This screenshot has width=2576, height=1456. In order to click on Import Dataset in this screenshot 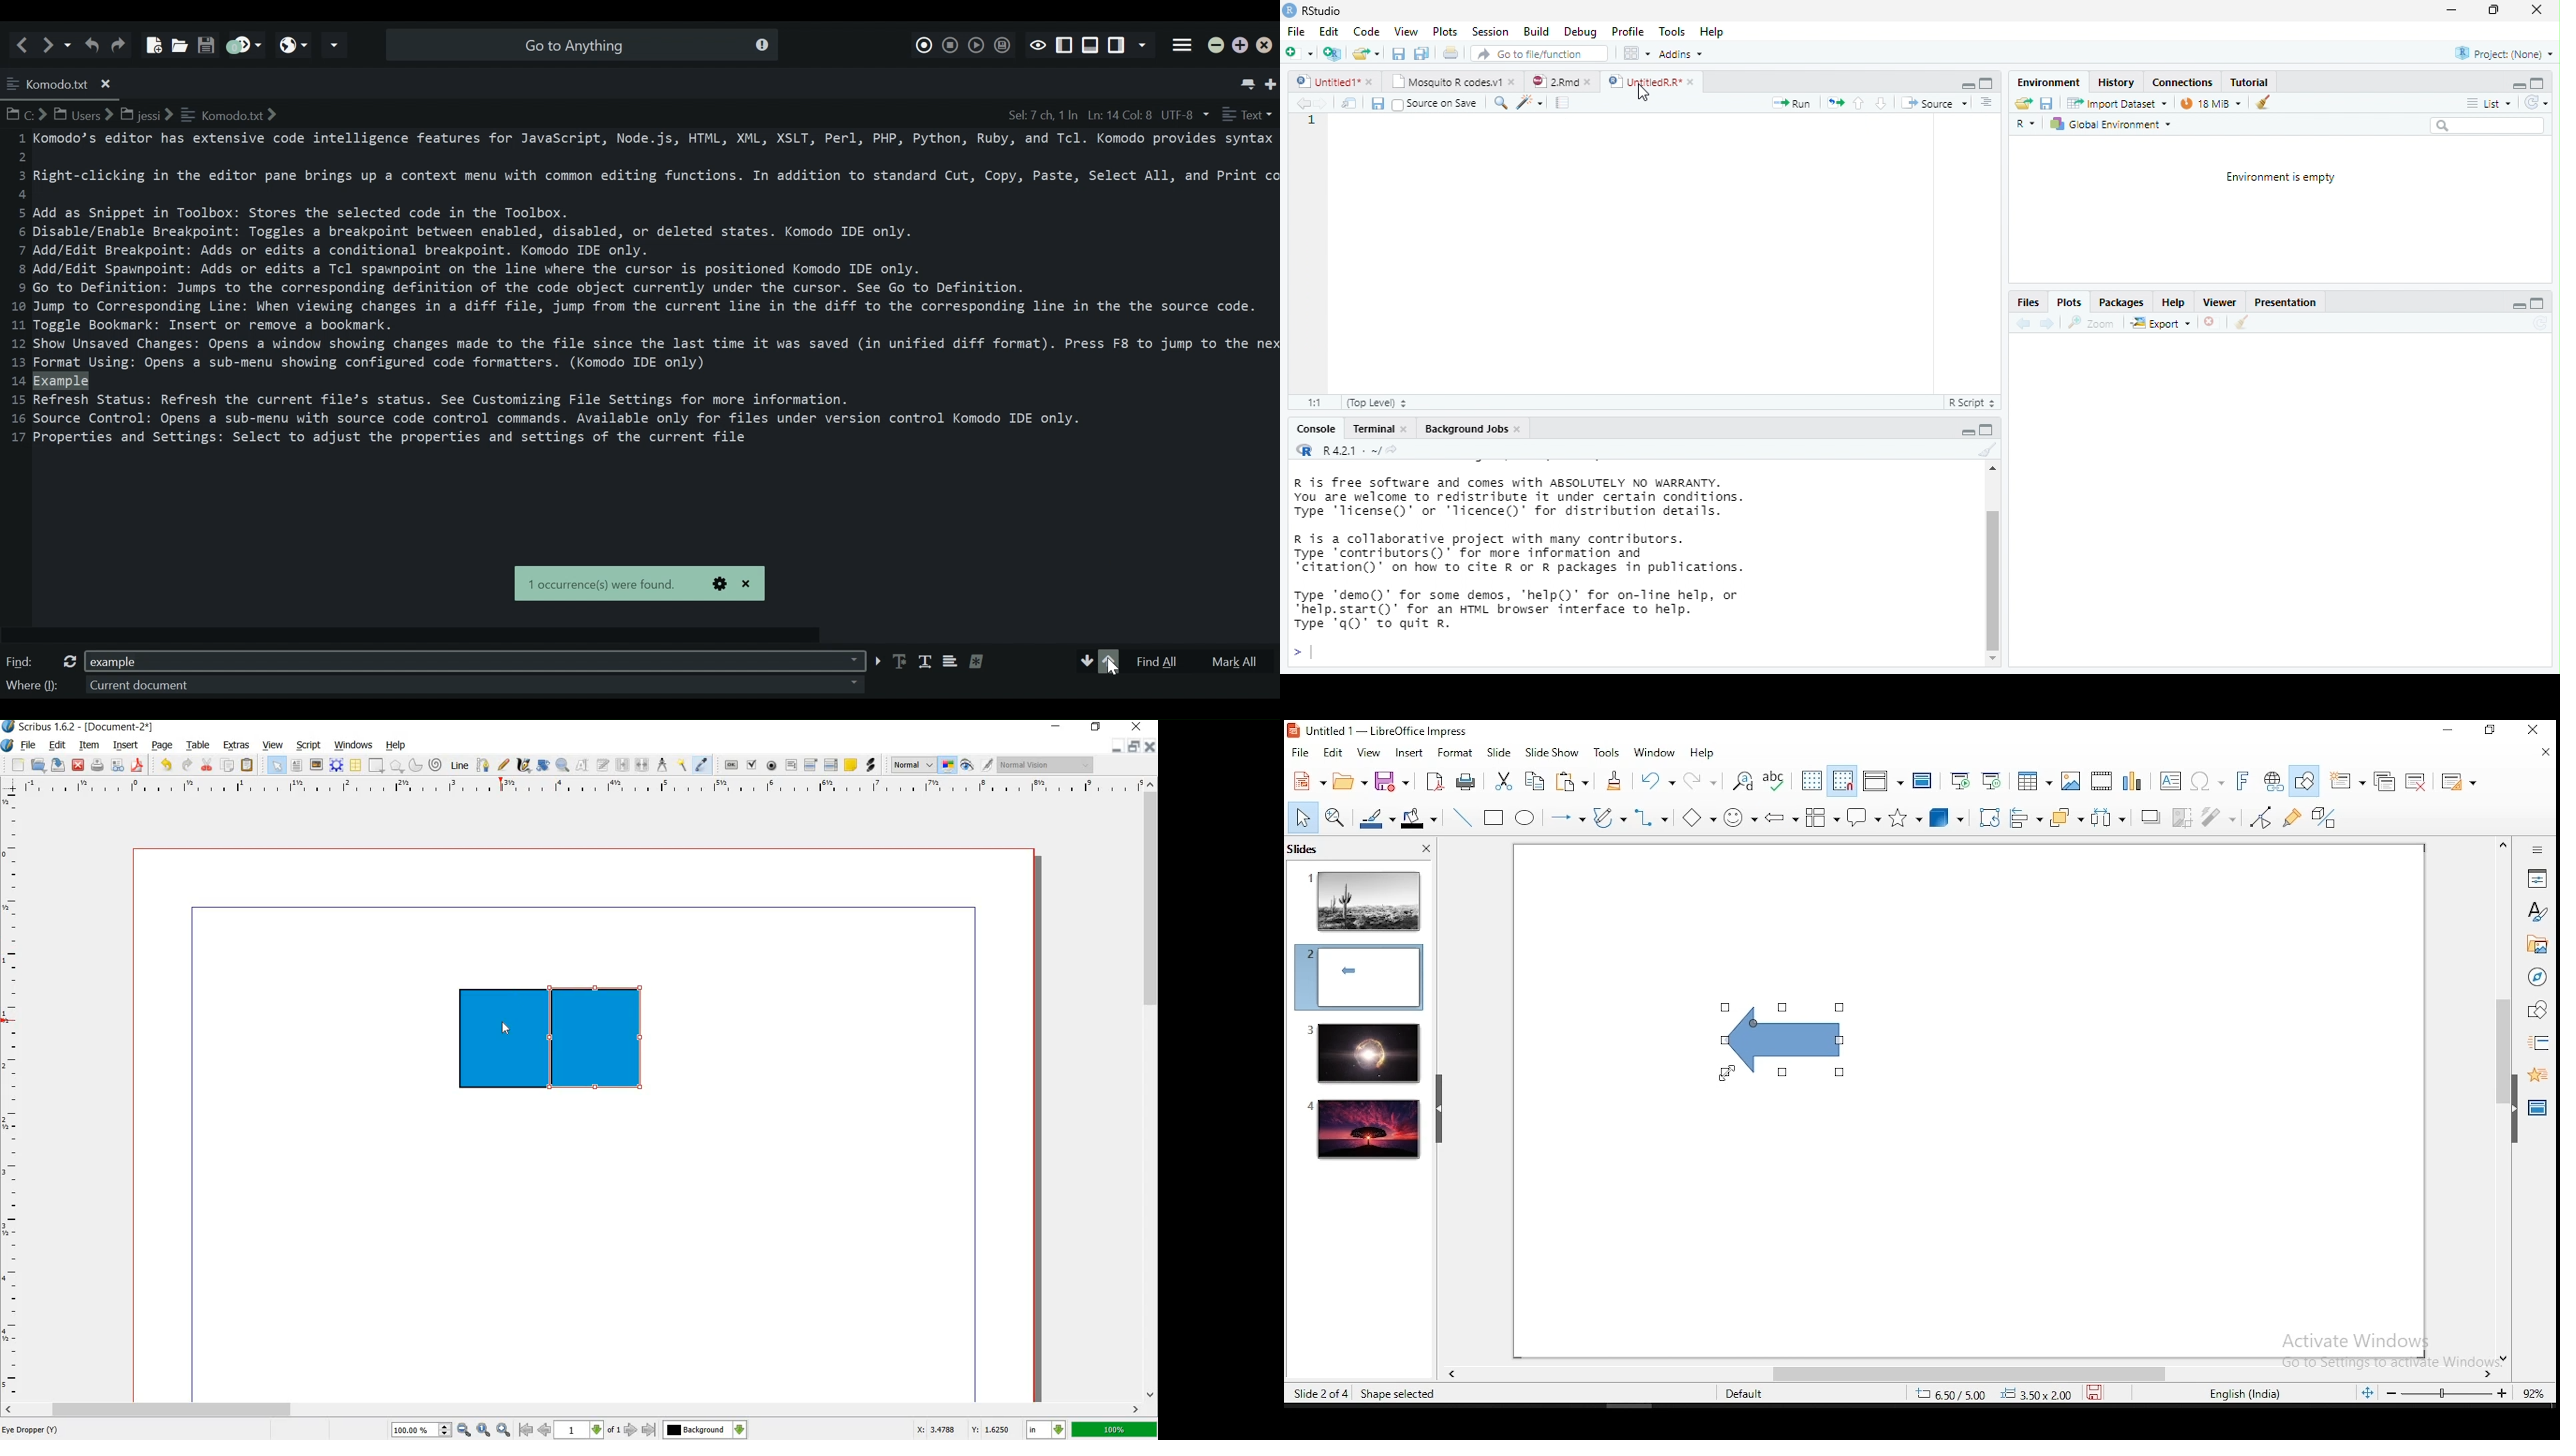, I will do `click(2119, 103)`.